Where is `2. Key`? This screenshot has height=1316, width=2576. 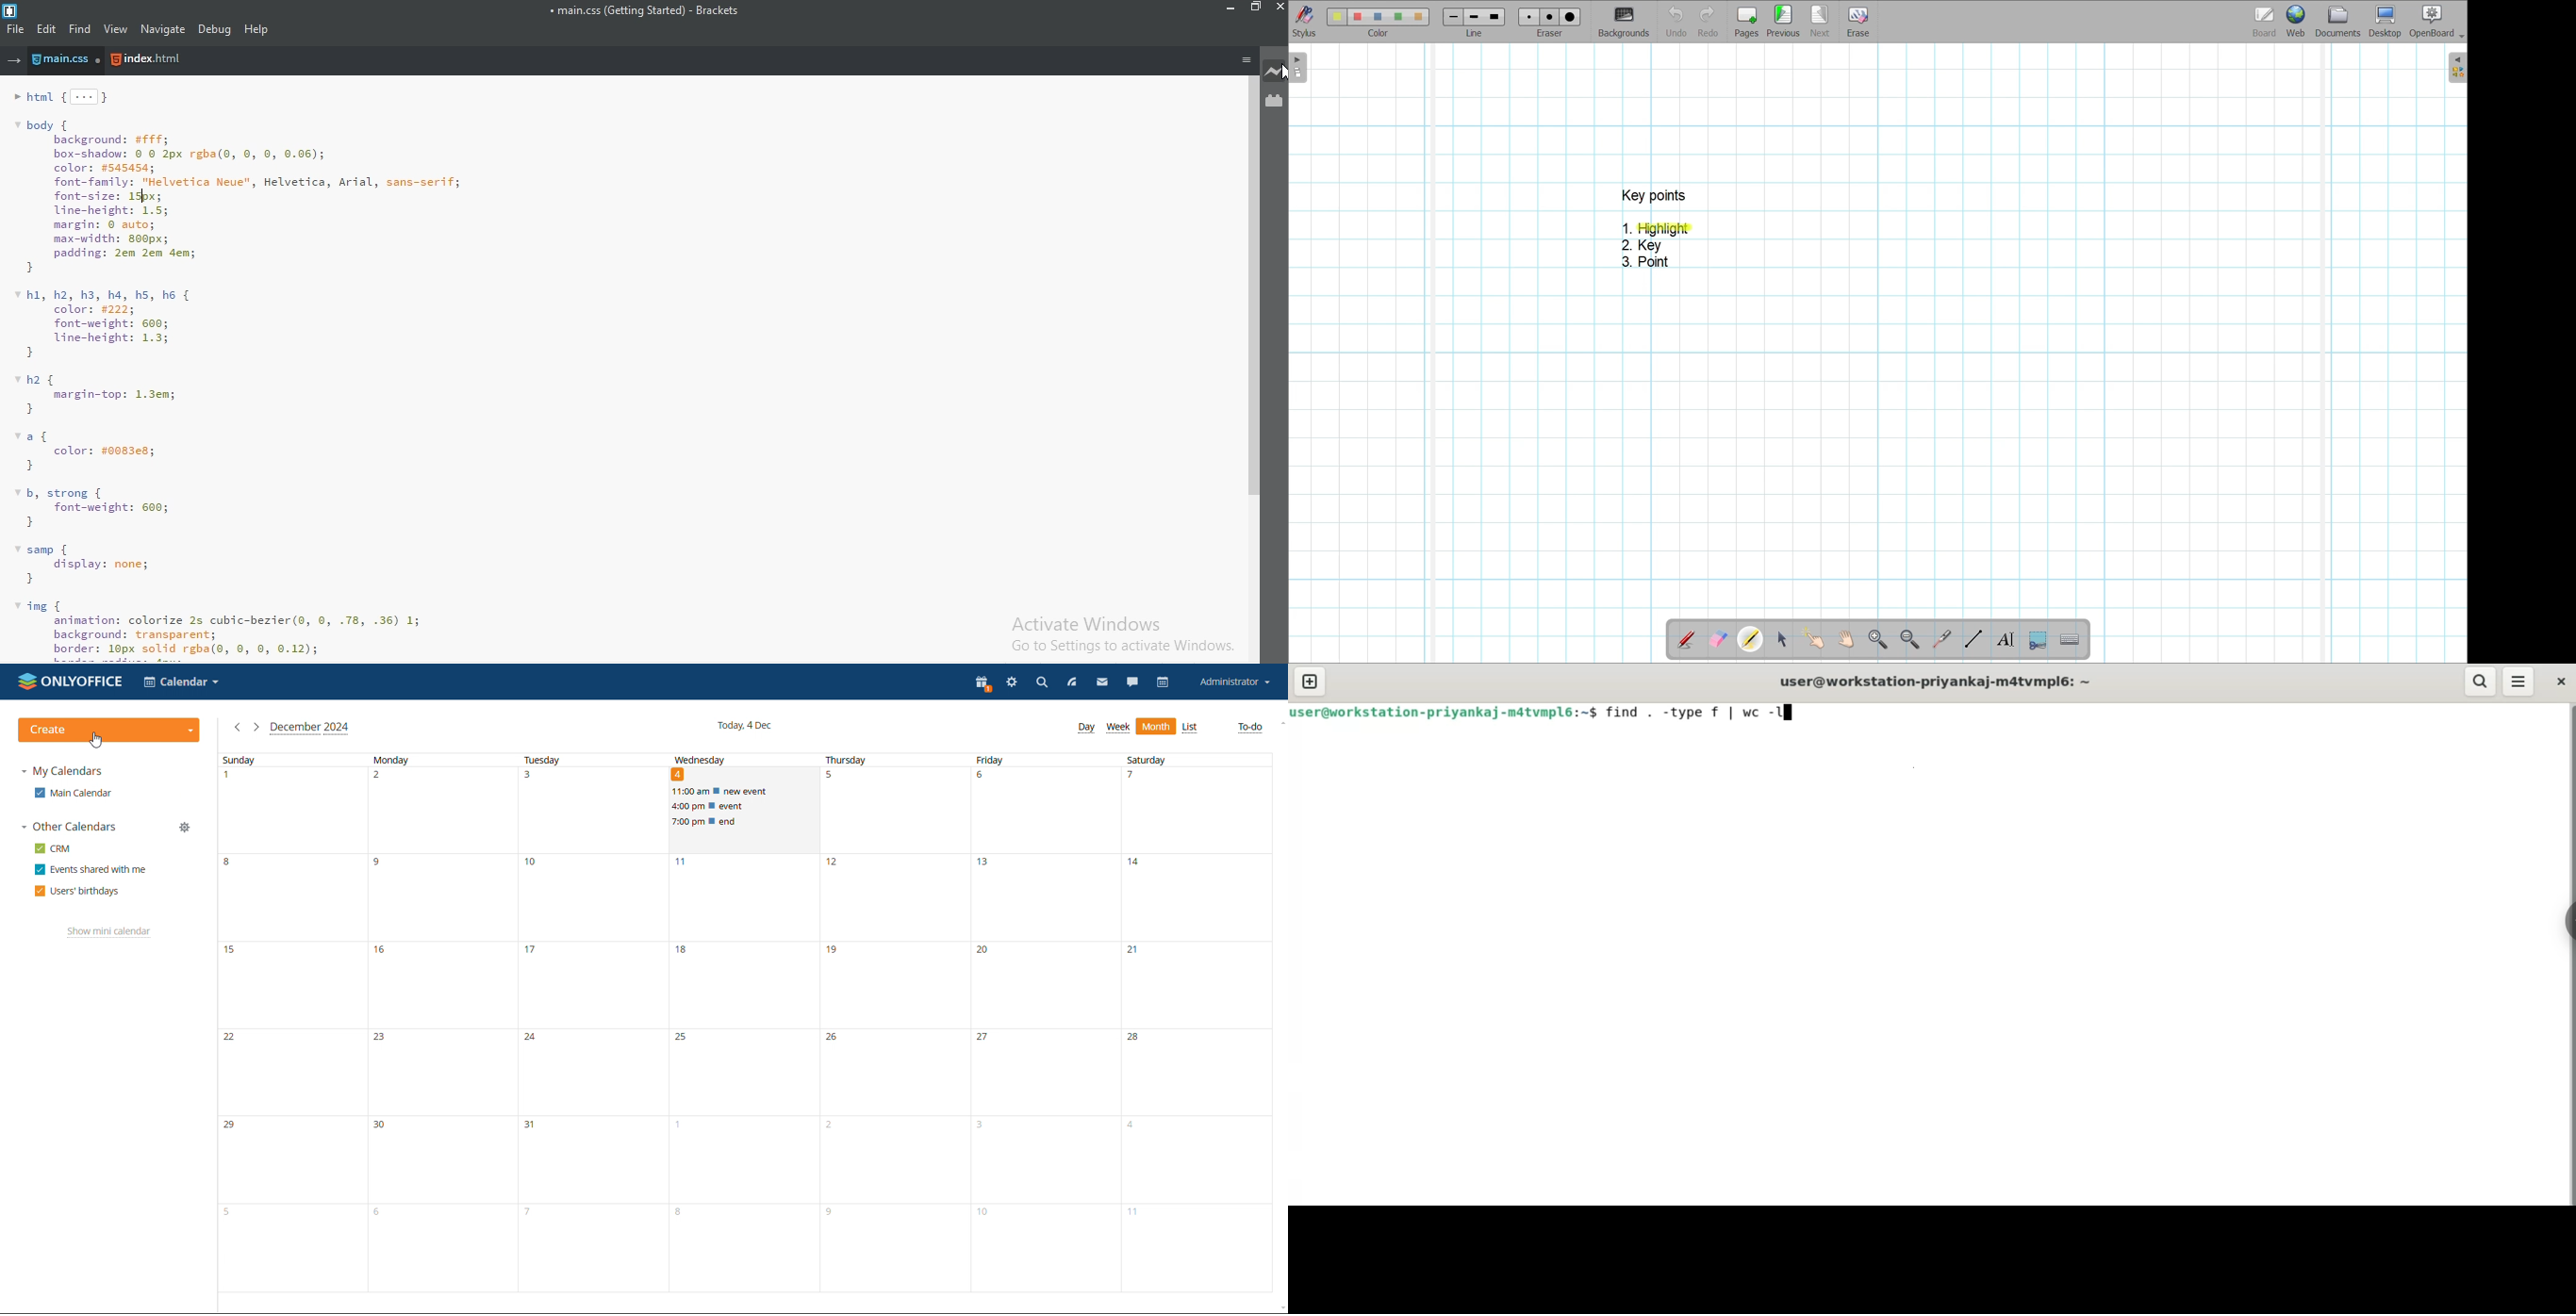 2. Key is located at coordinates (1643, 246).